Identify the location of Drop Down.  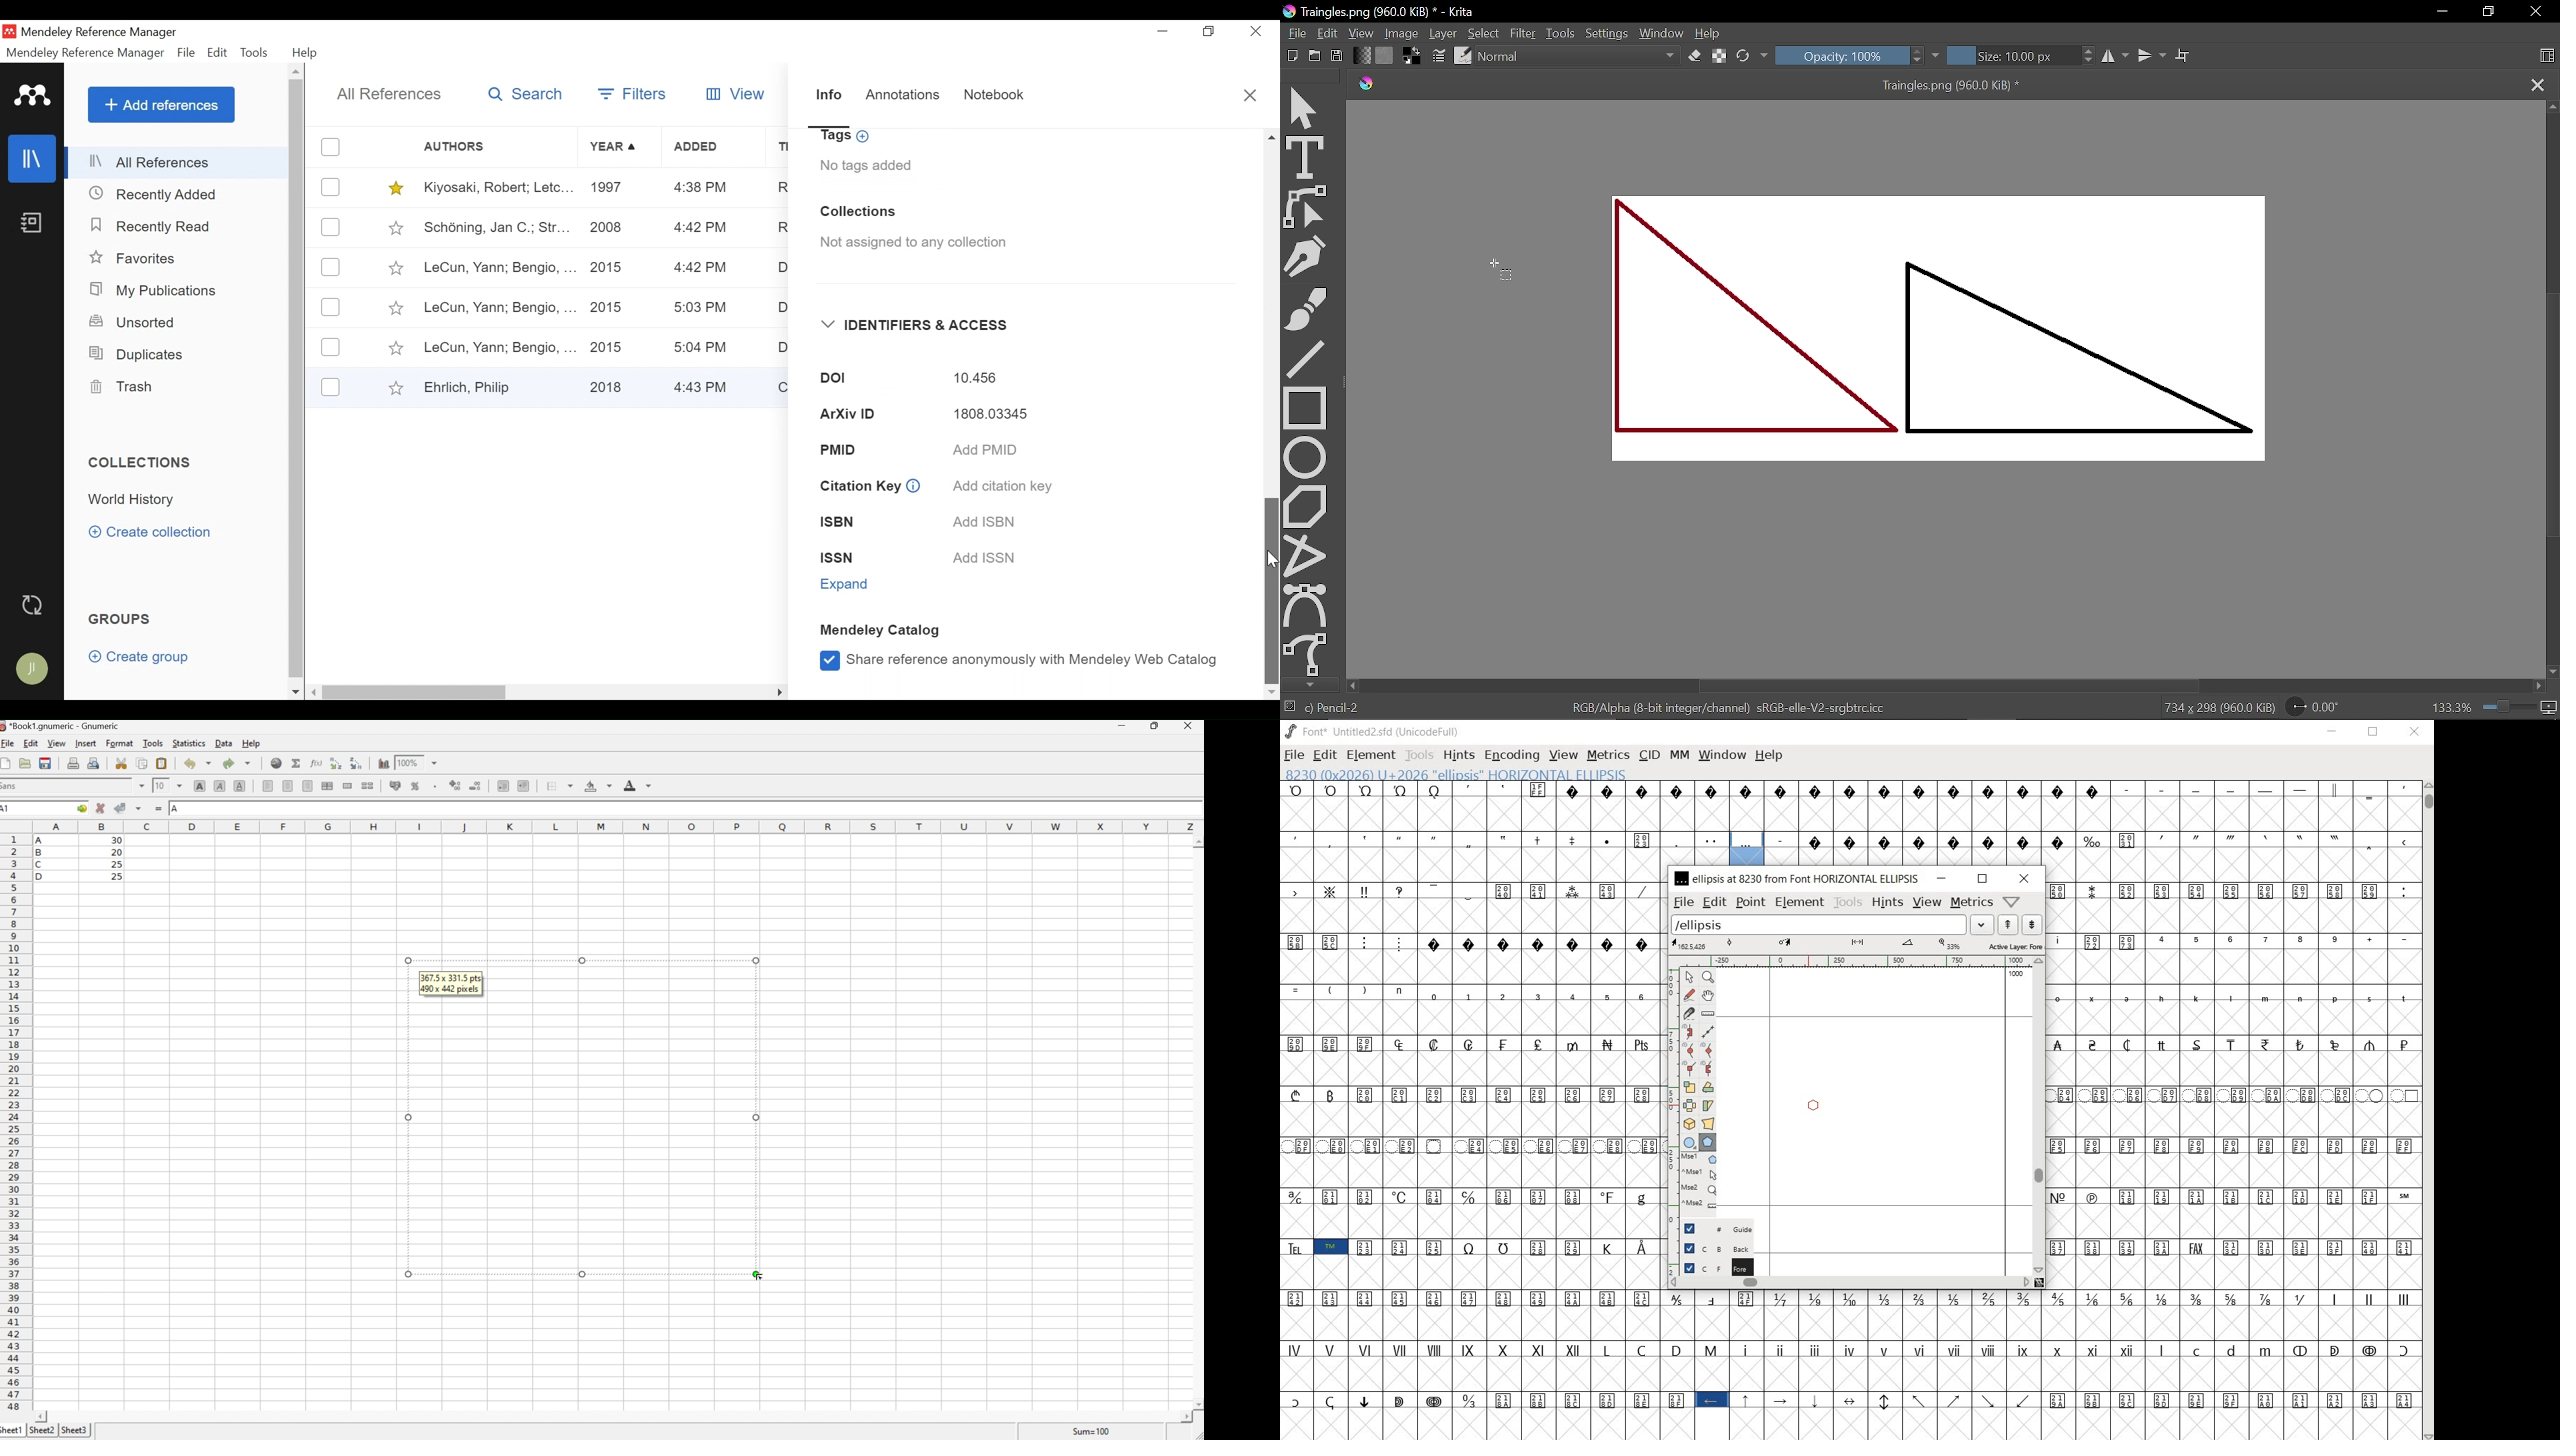
(140, 785).